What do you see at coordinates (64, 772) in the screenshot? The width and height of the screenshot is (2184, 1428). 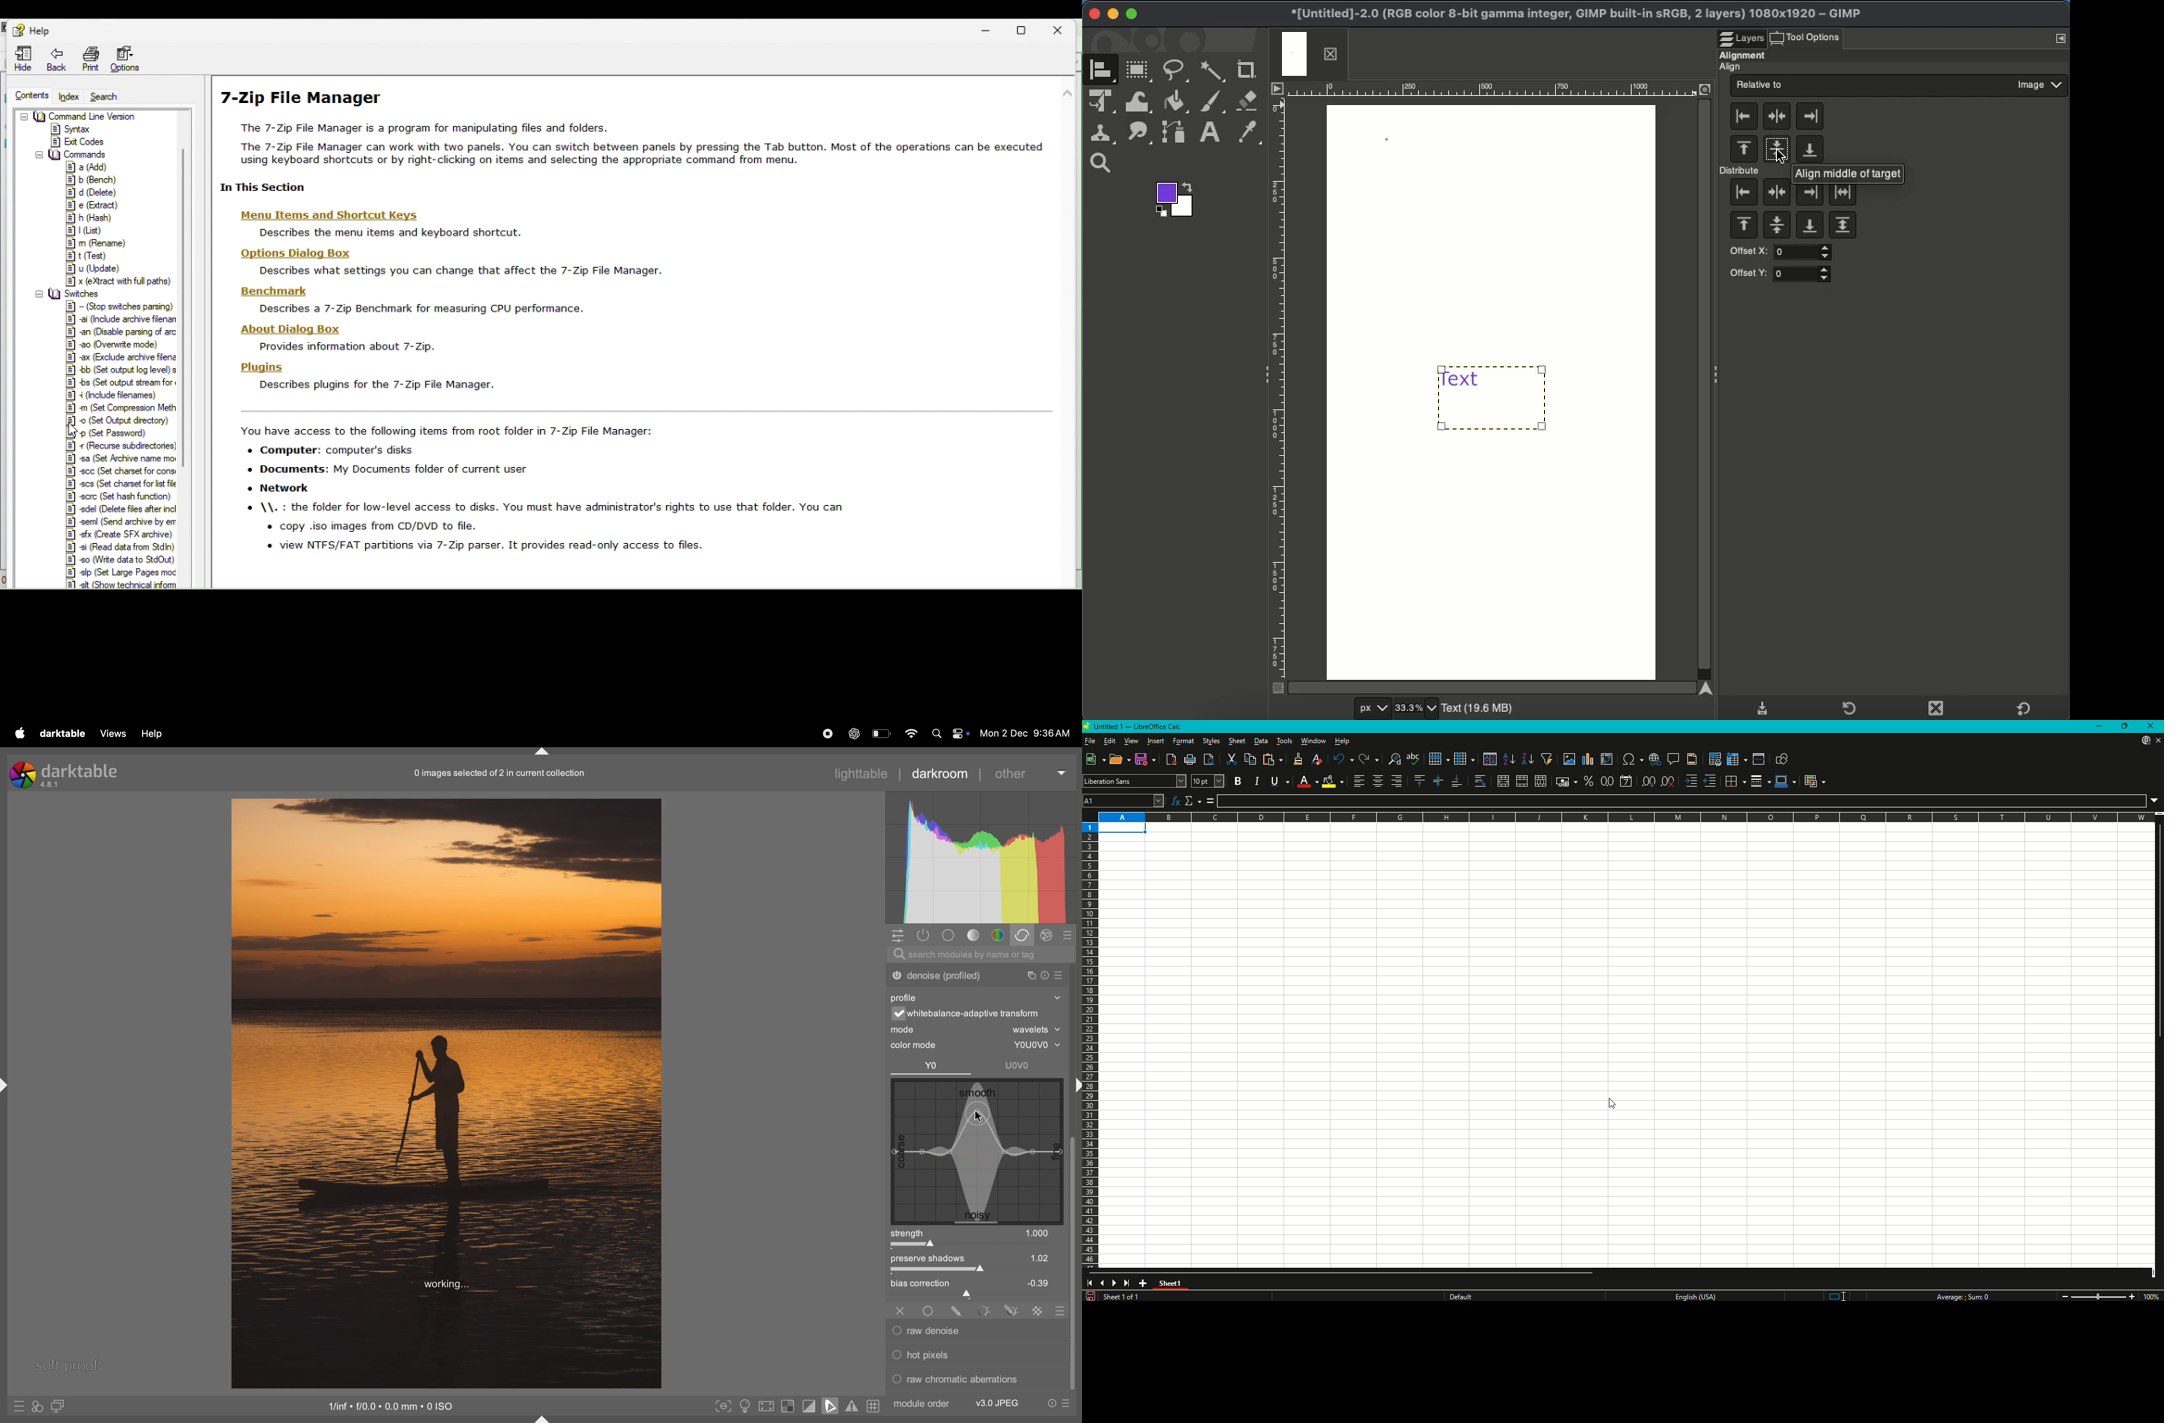 I see `darktable version` at bounding box center [64, 772].